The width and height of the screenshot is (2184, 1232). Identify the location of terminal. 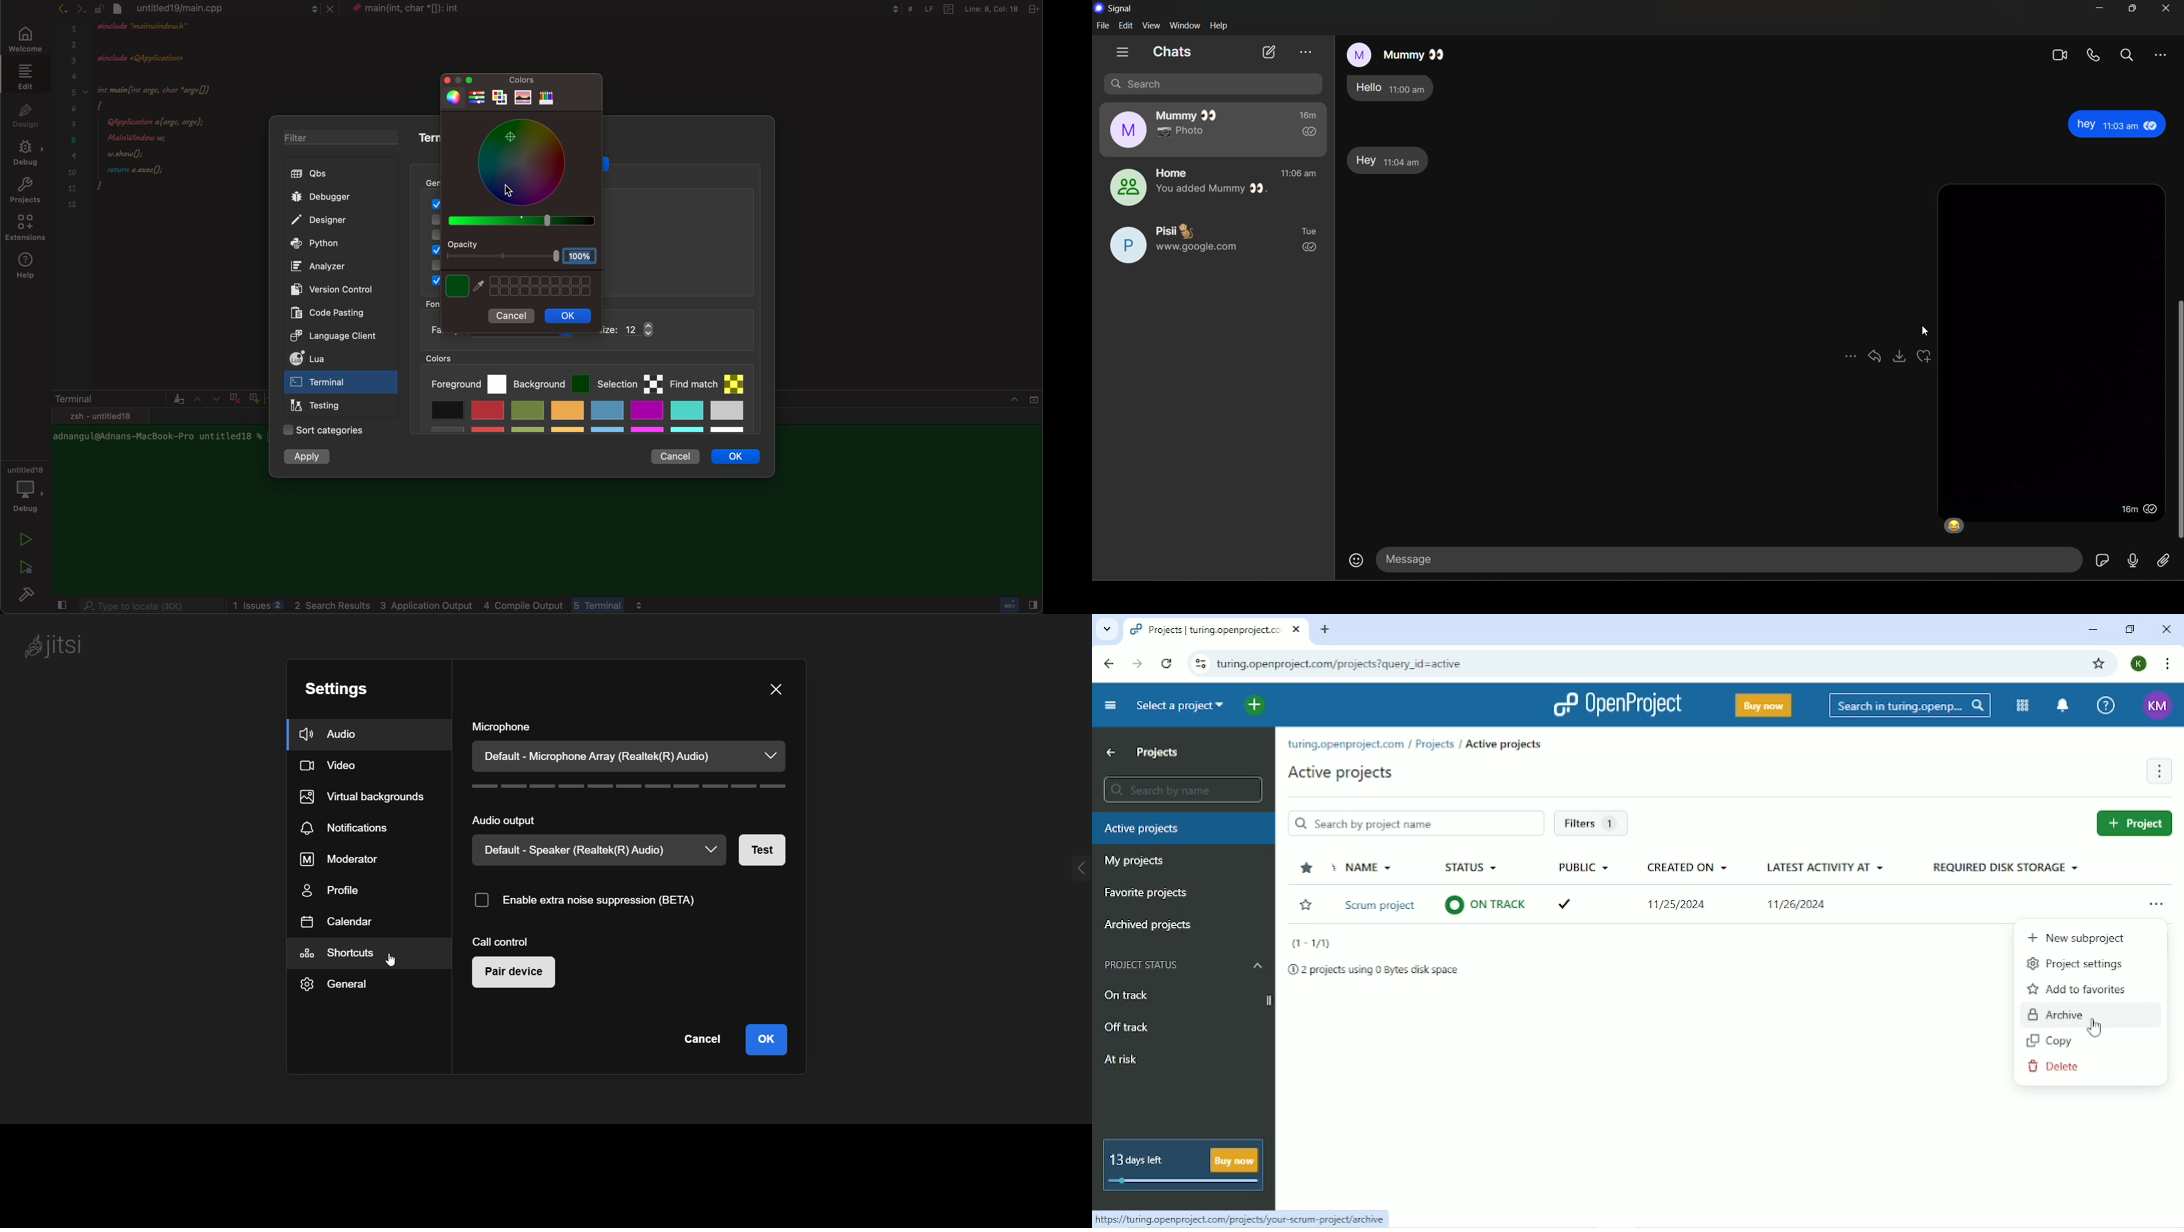
(118, 399).